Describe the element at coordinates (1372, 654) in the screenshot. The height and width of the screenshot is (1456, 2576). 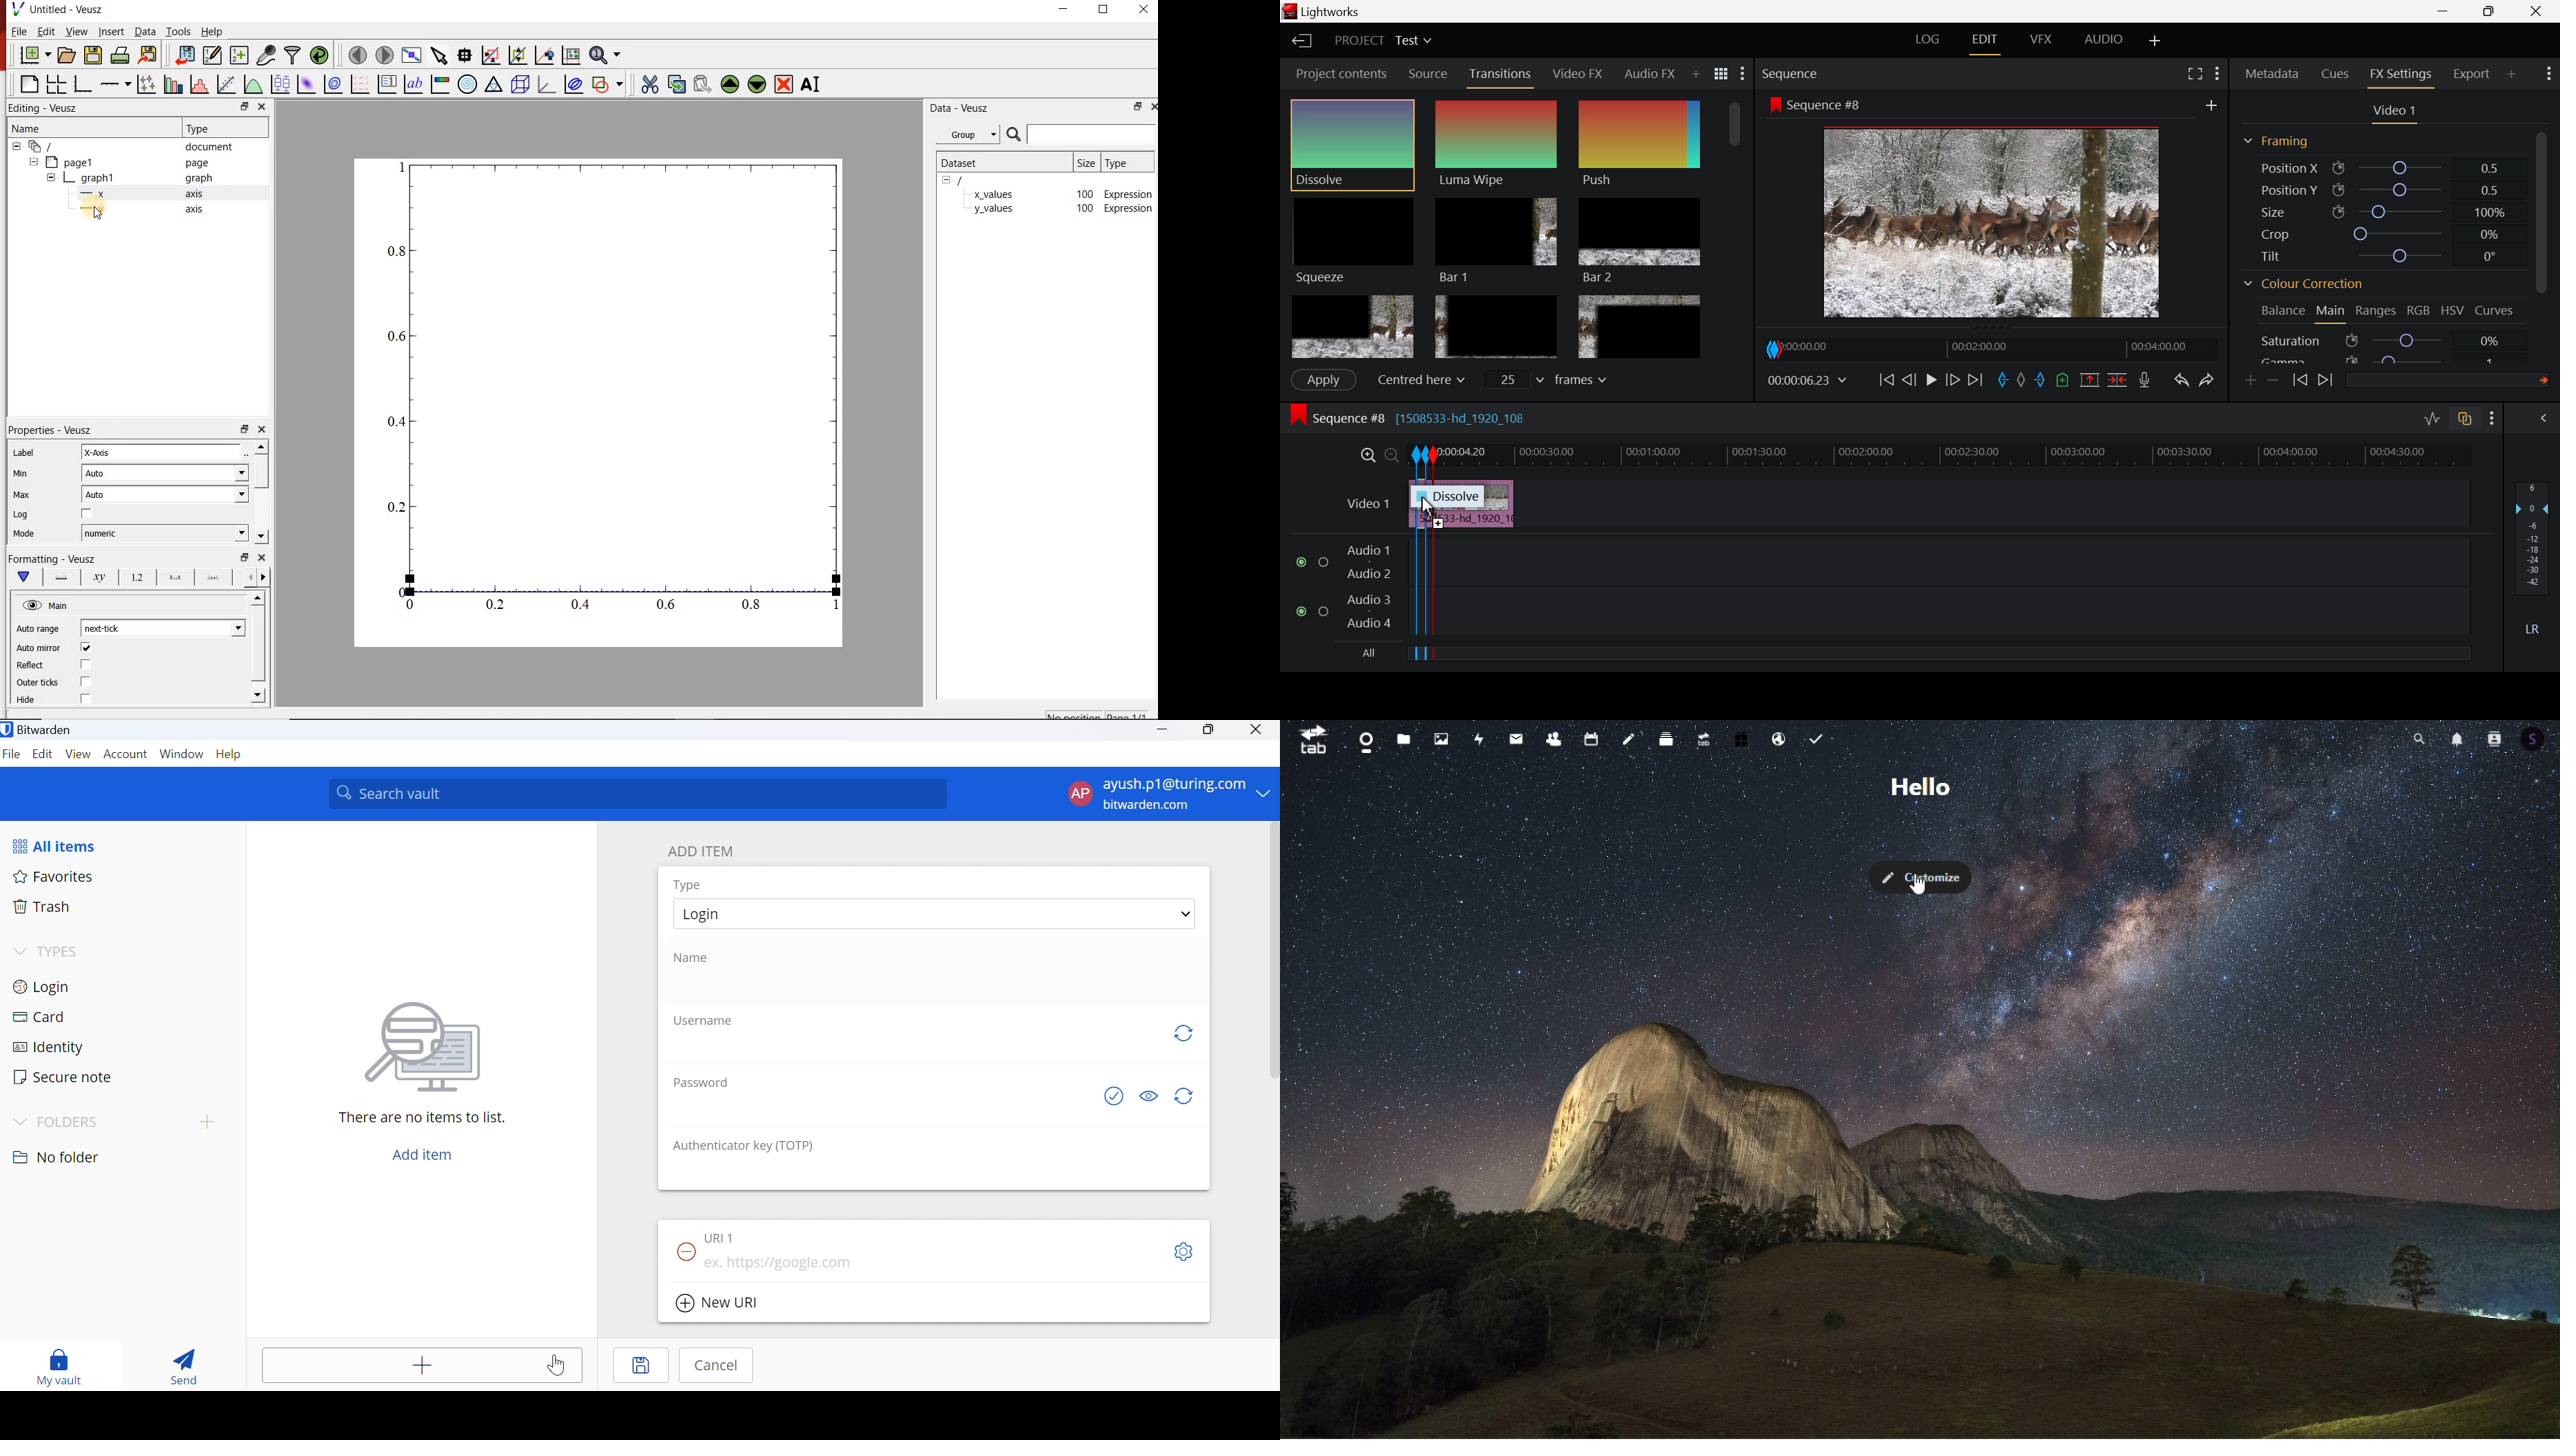
I see `All` at that location.